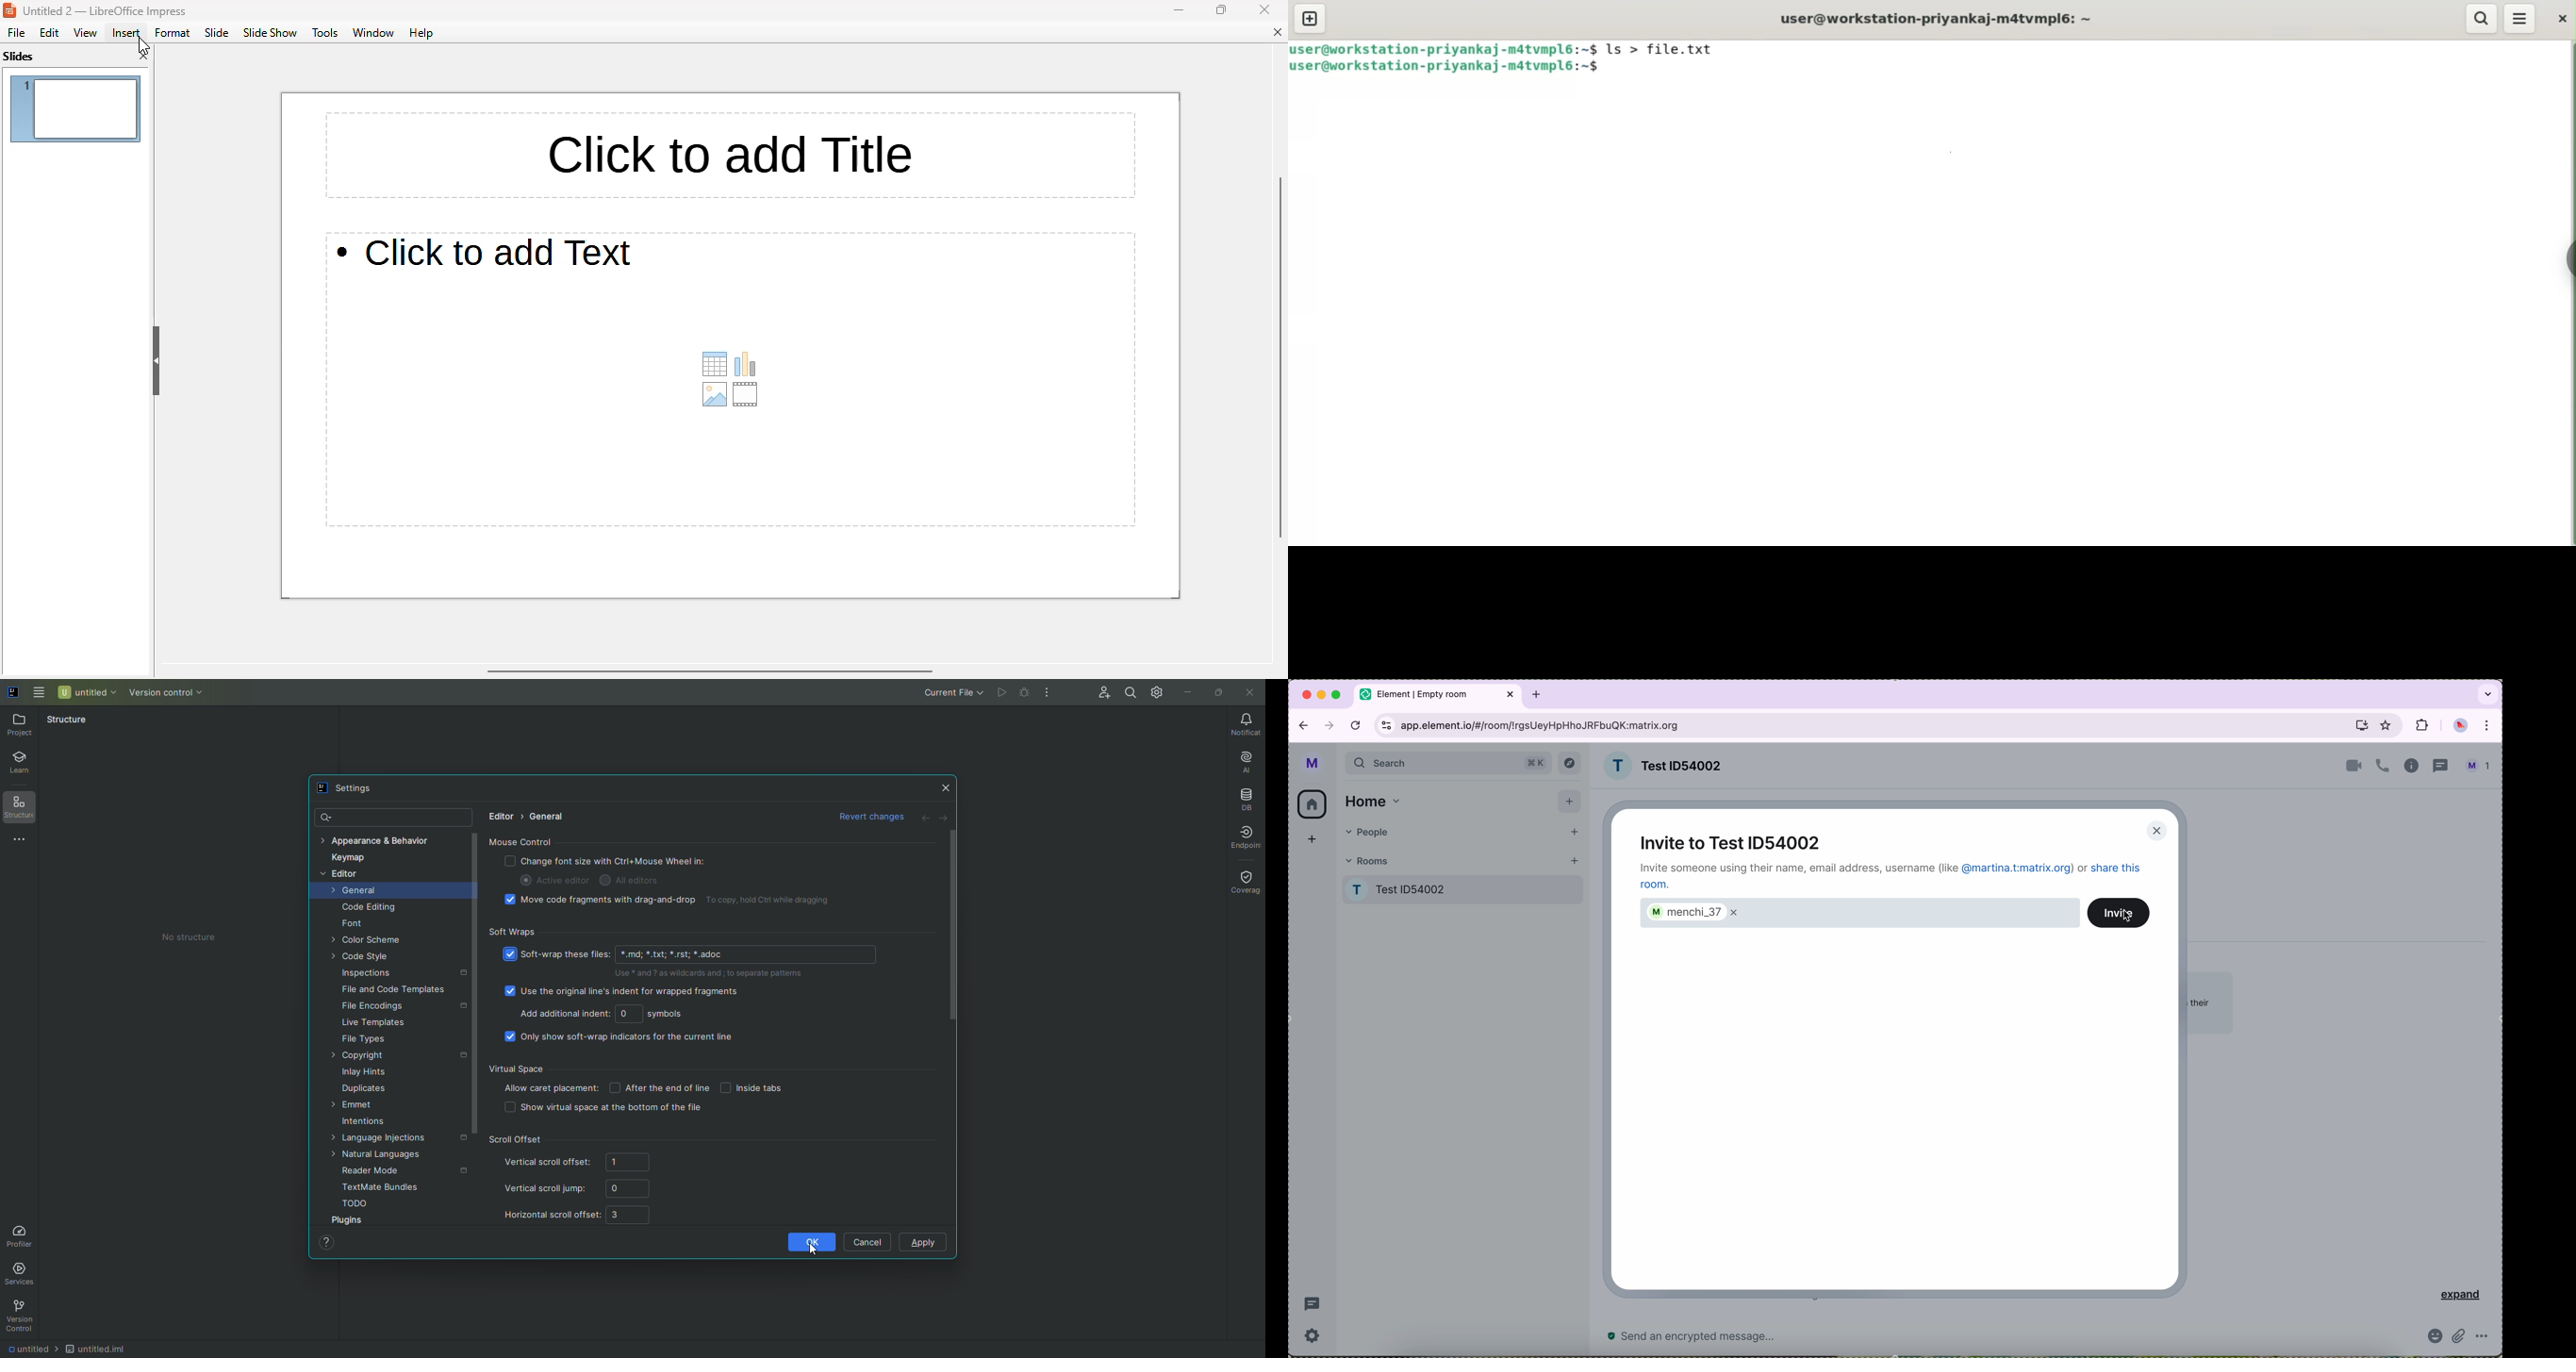 This screenshot has height=1372, width=2576. I want to click on information, so click(2412, 766).